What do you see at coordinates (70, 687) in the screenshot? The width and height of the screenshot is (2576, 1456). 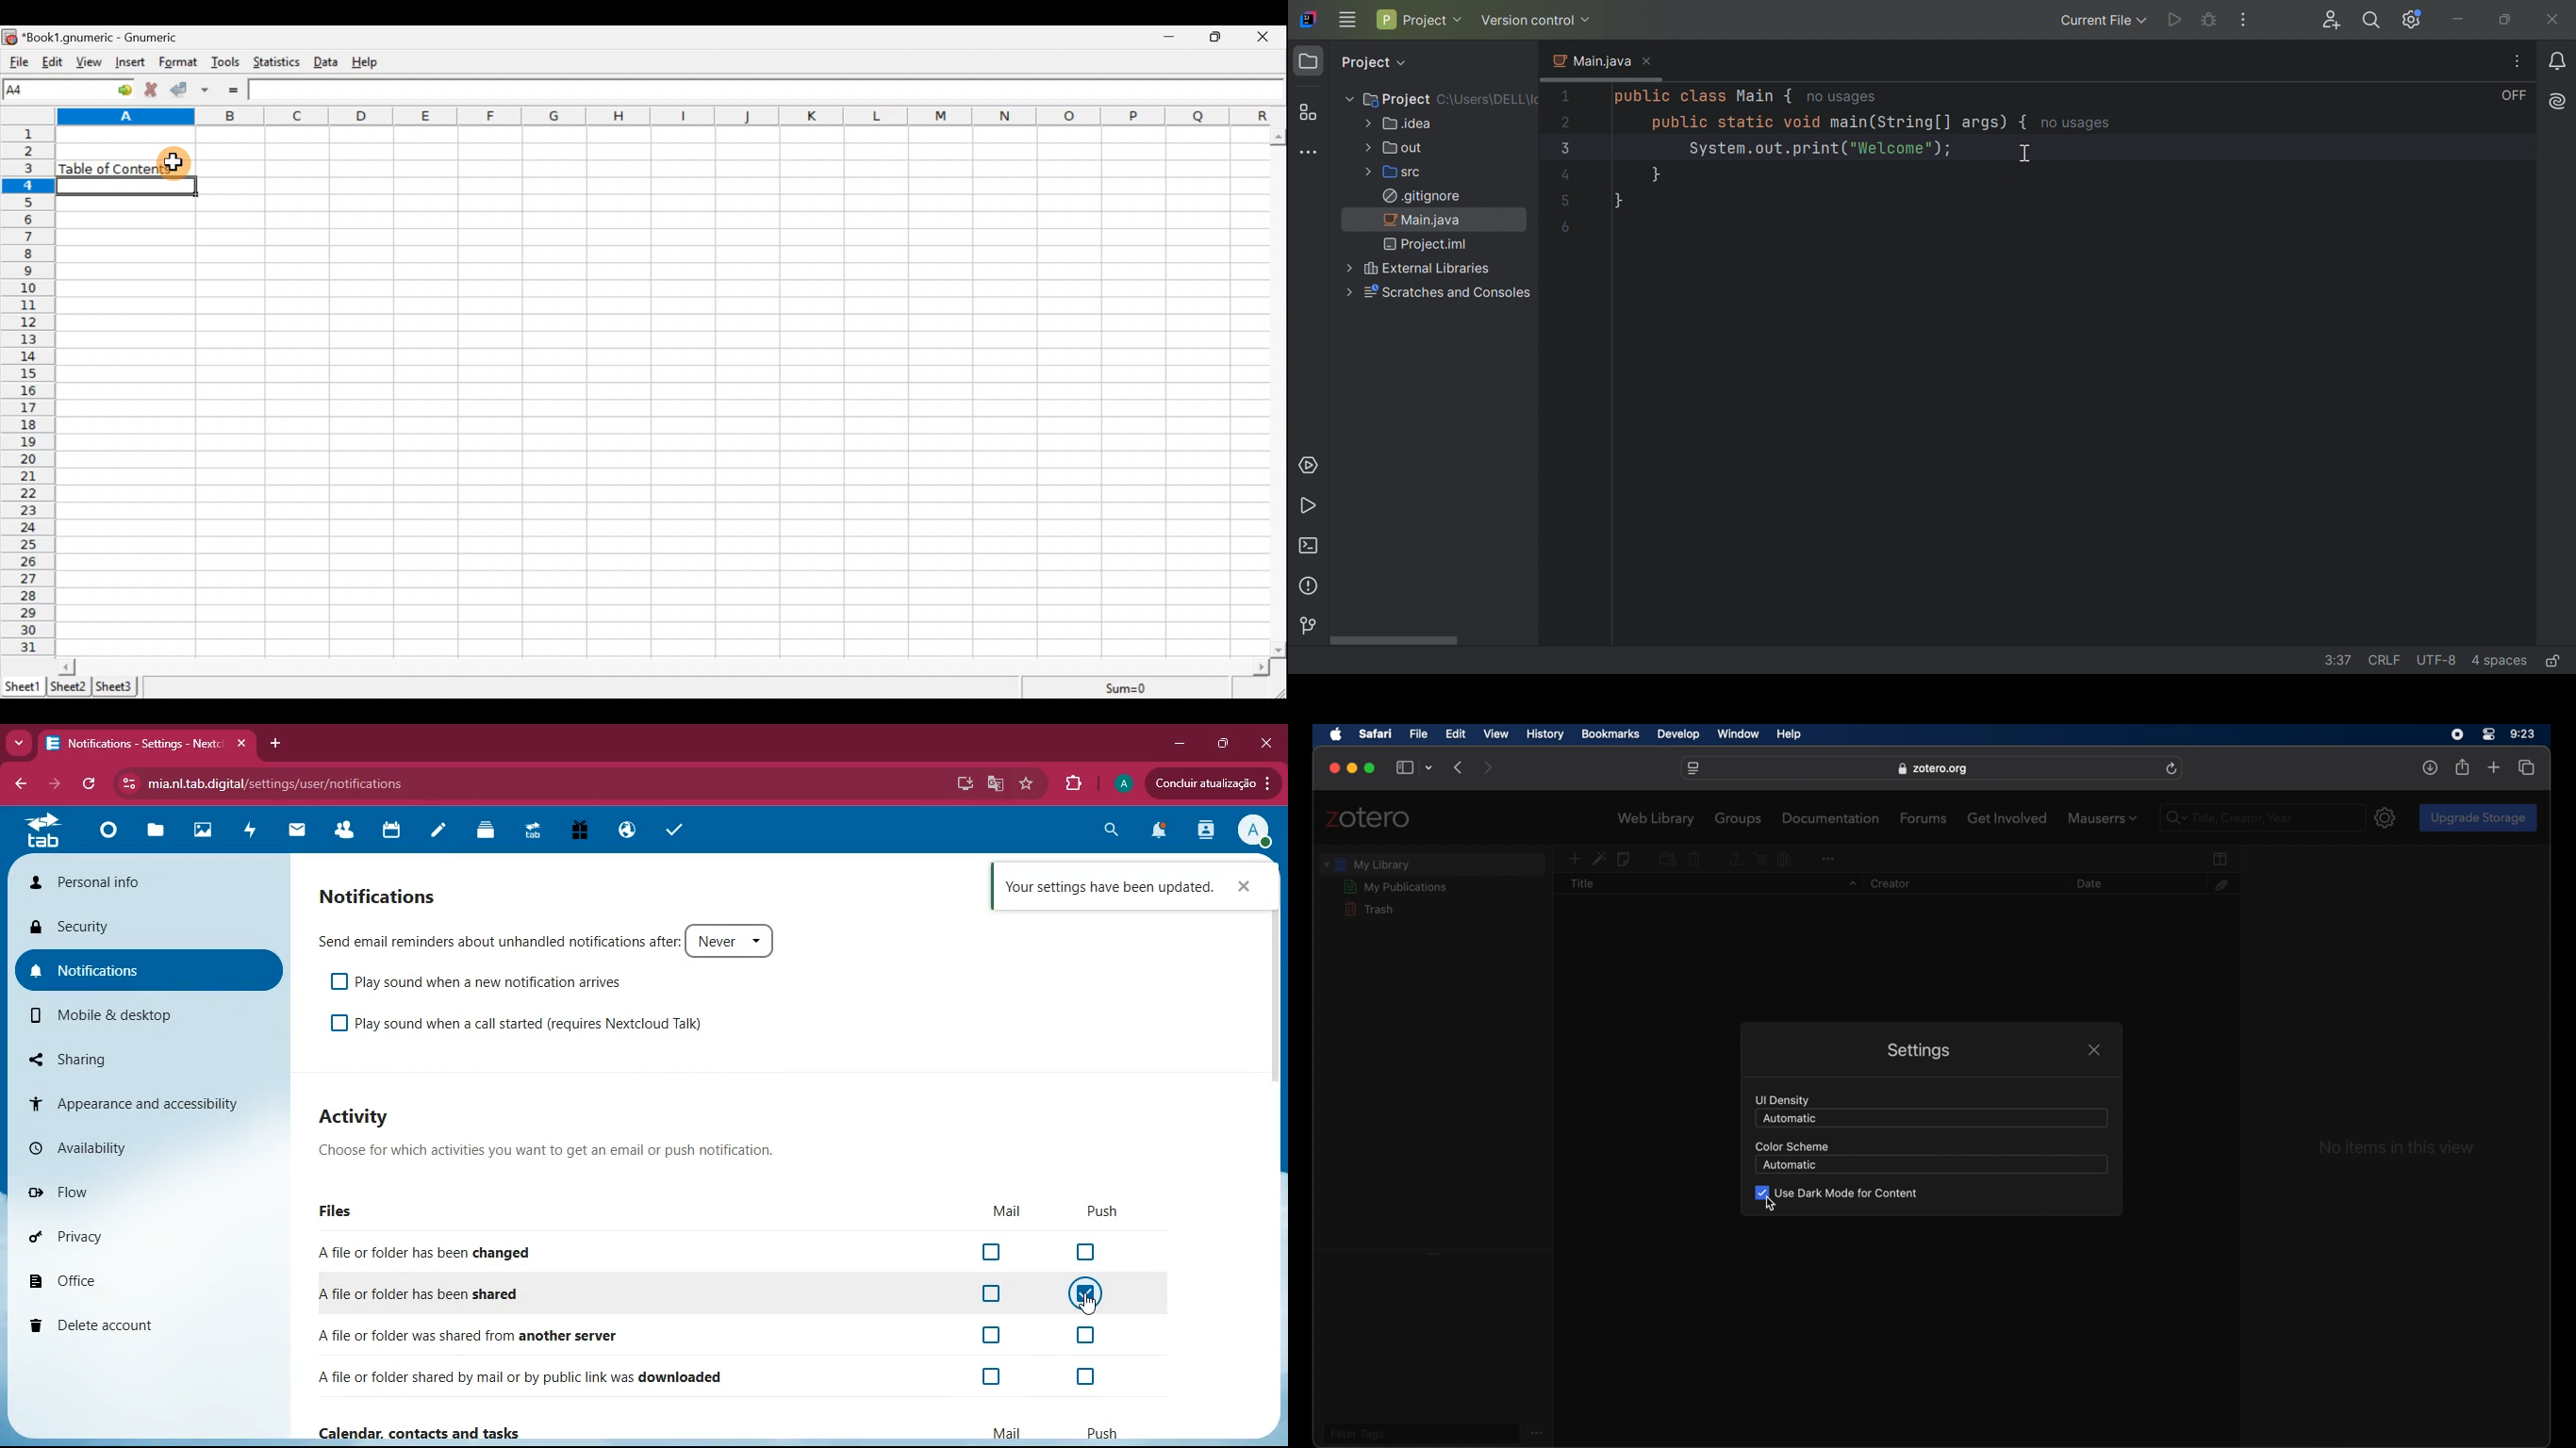 I see `Sheet 2` at bounding box center [70, 687].